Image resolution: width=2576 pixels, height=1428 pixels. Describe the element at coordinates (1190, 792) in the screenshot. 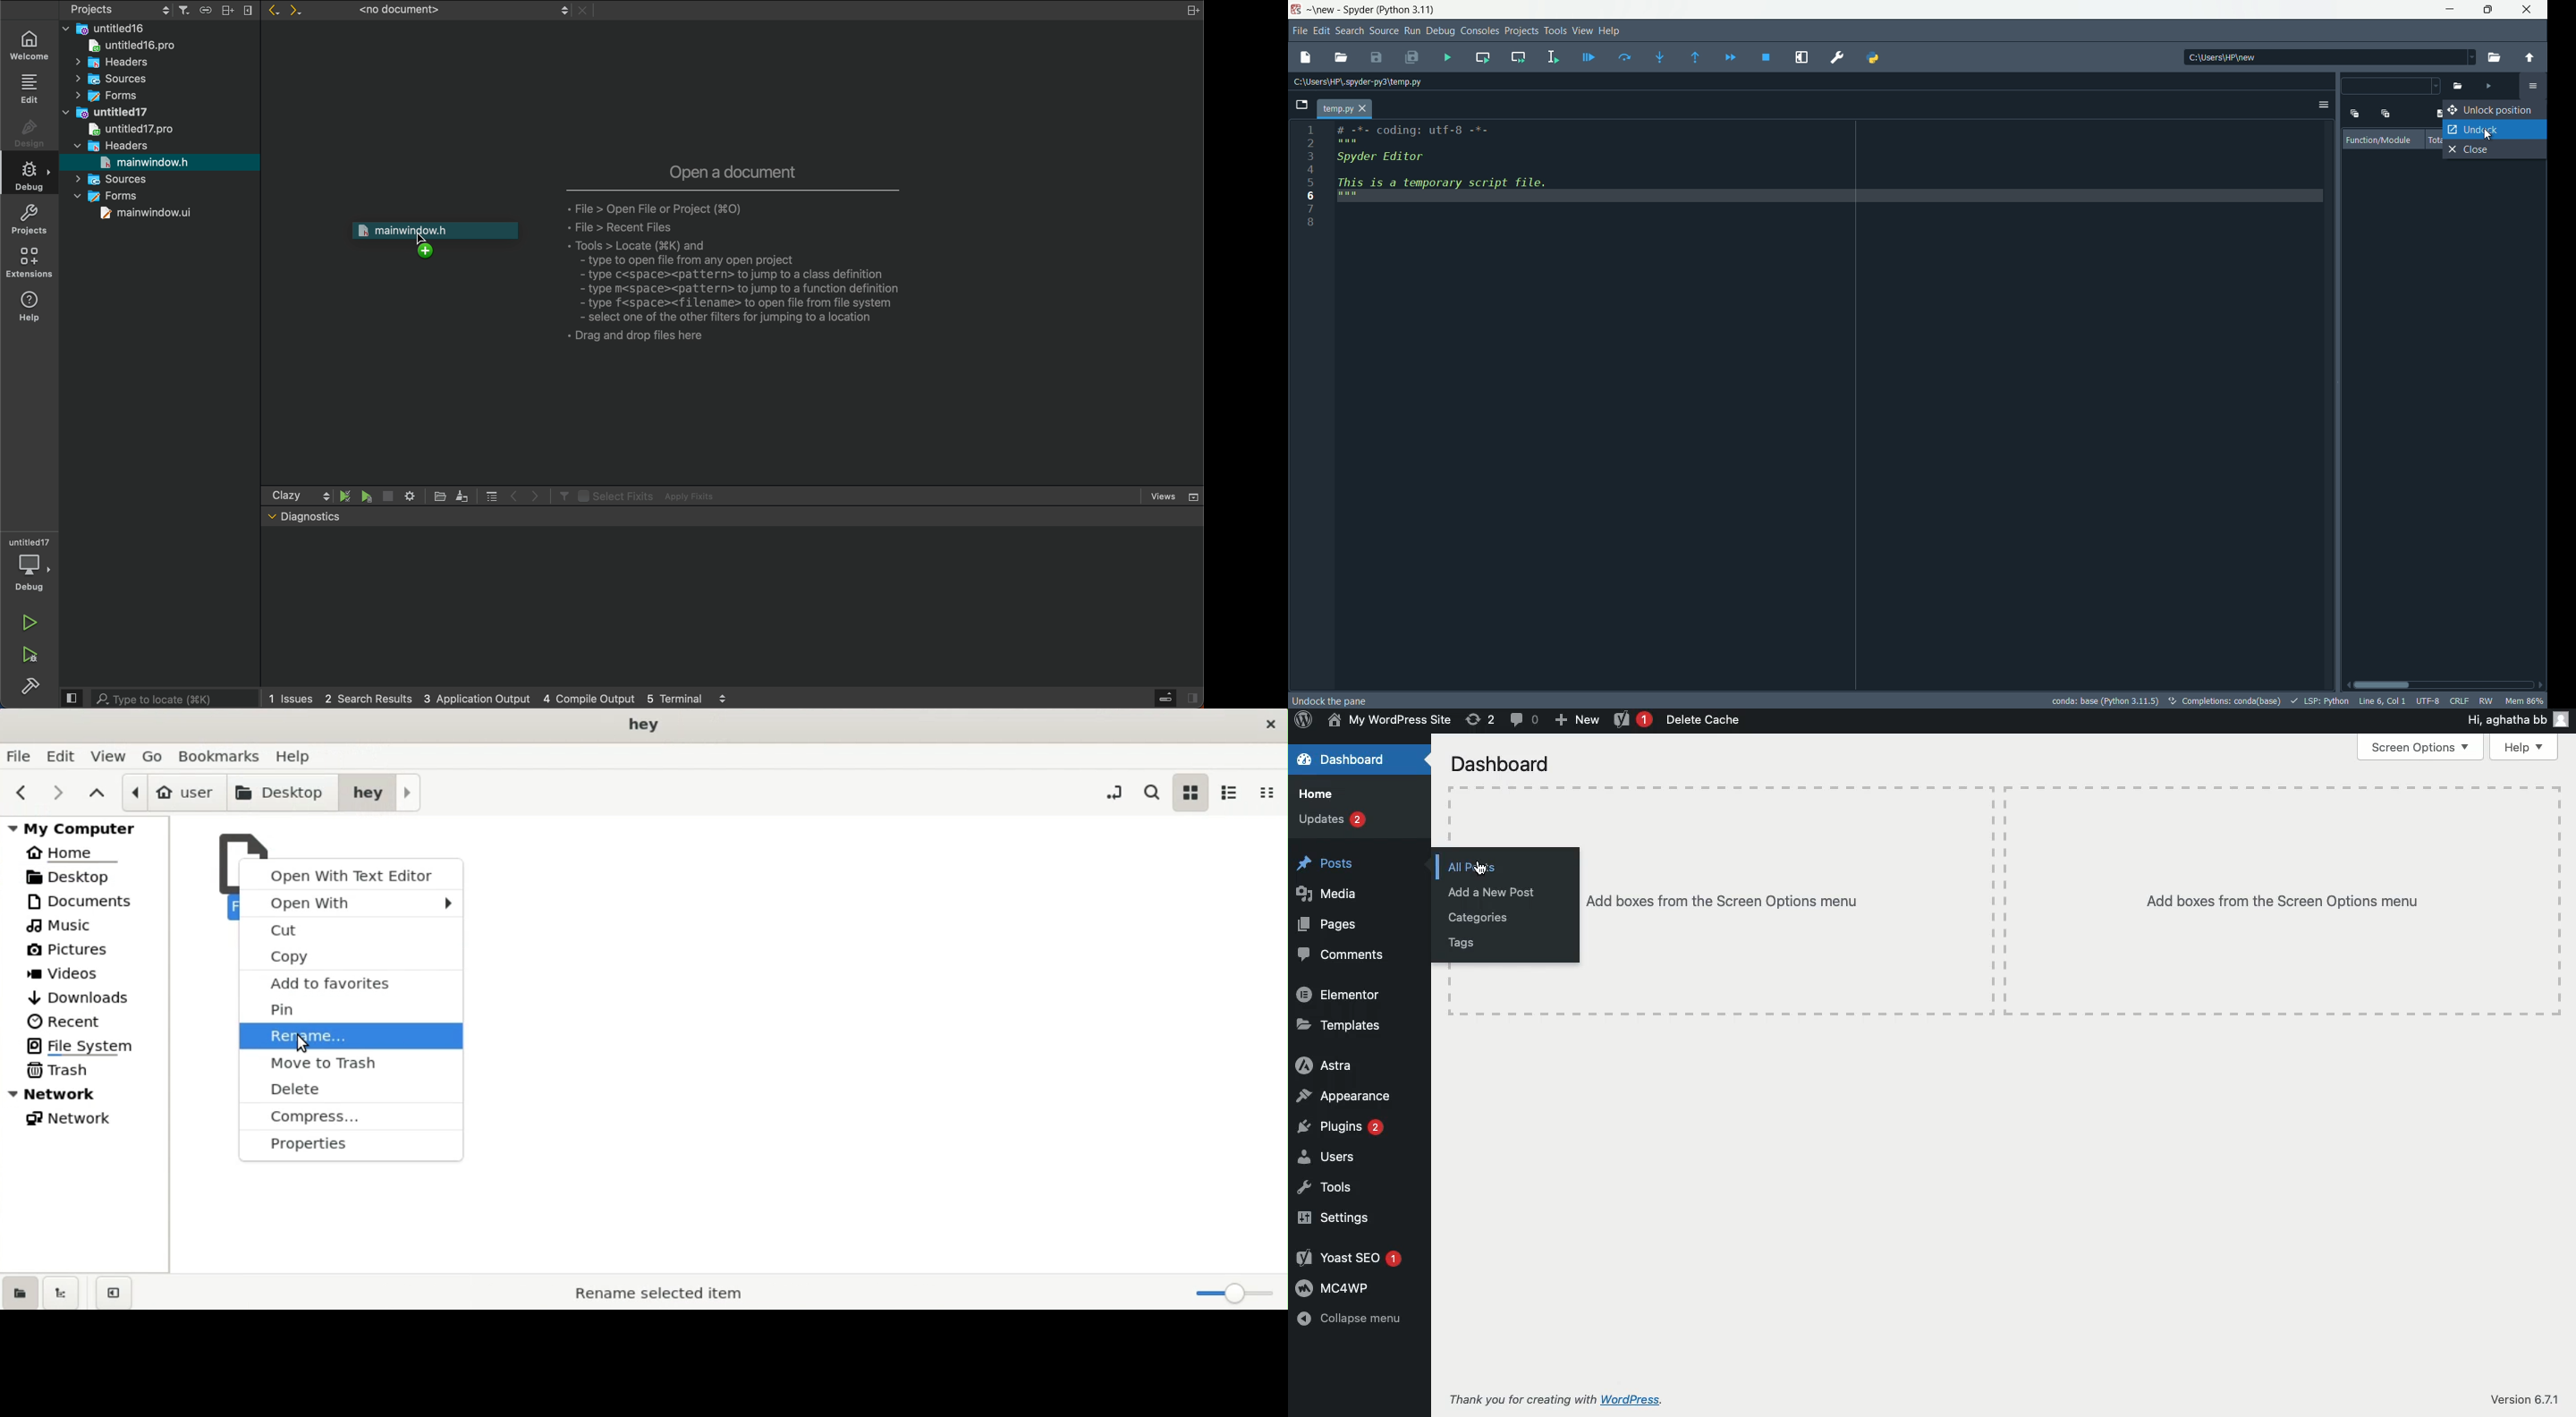

I see `icon view` at that location.